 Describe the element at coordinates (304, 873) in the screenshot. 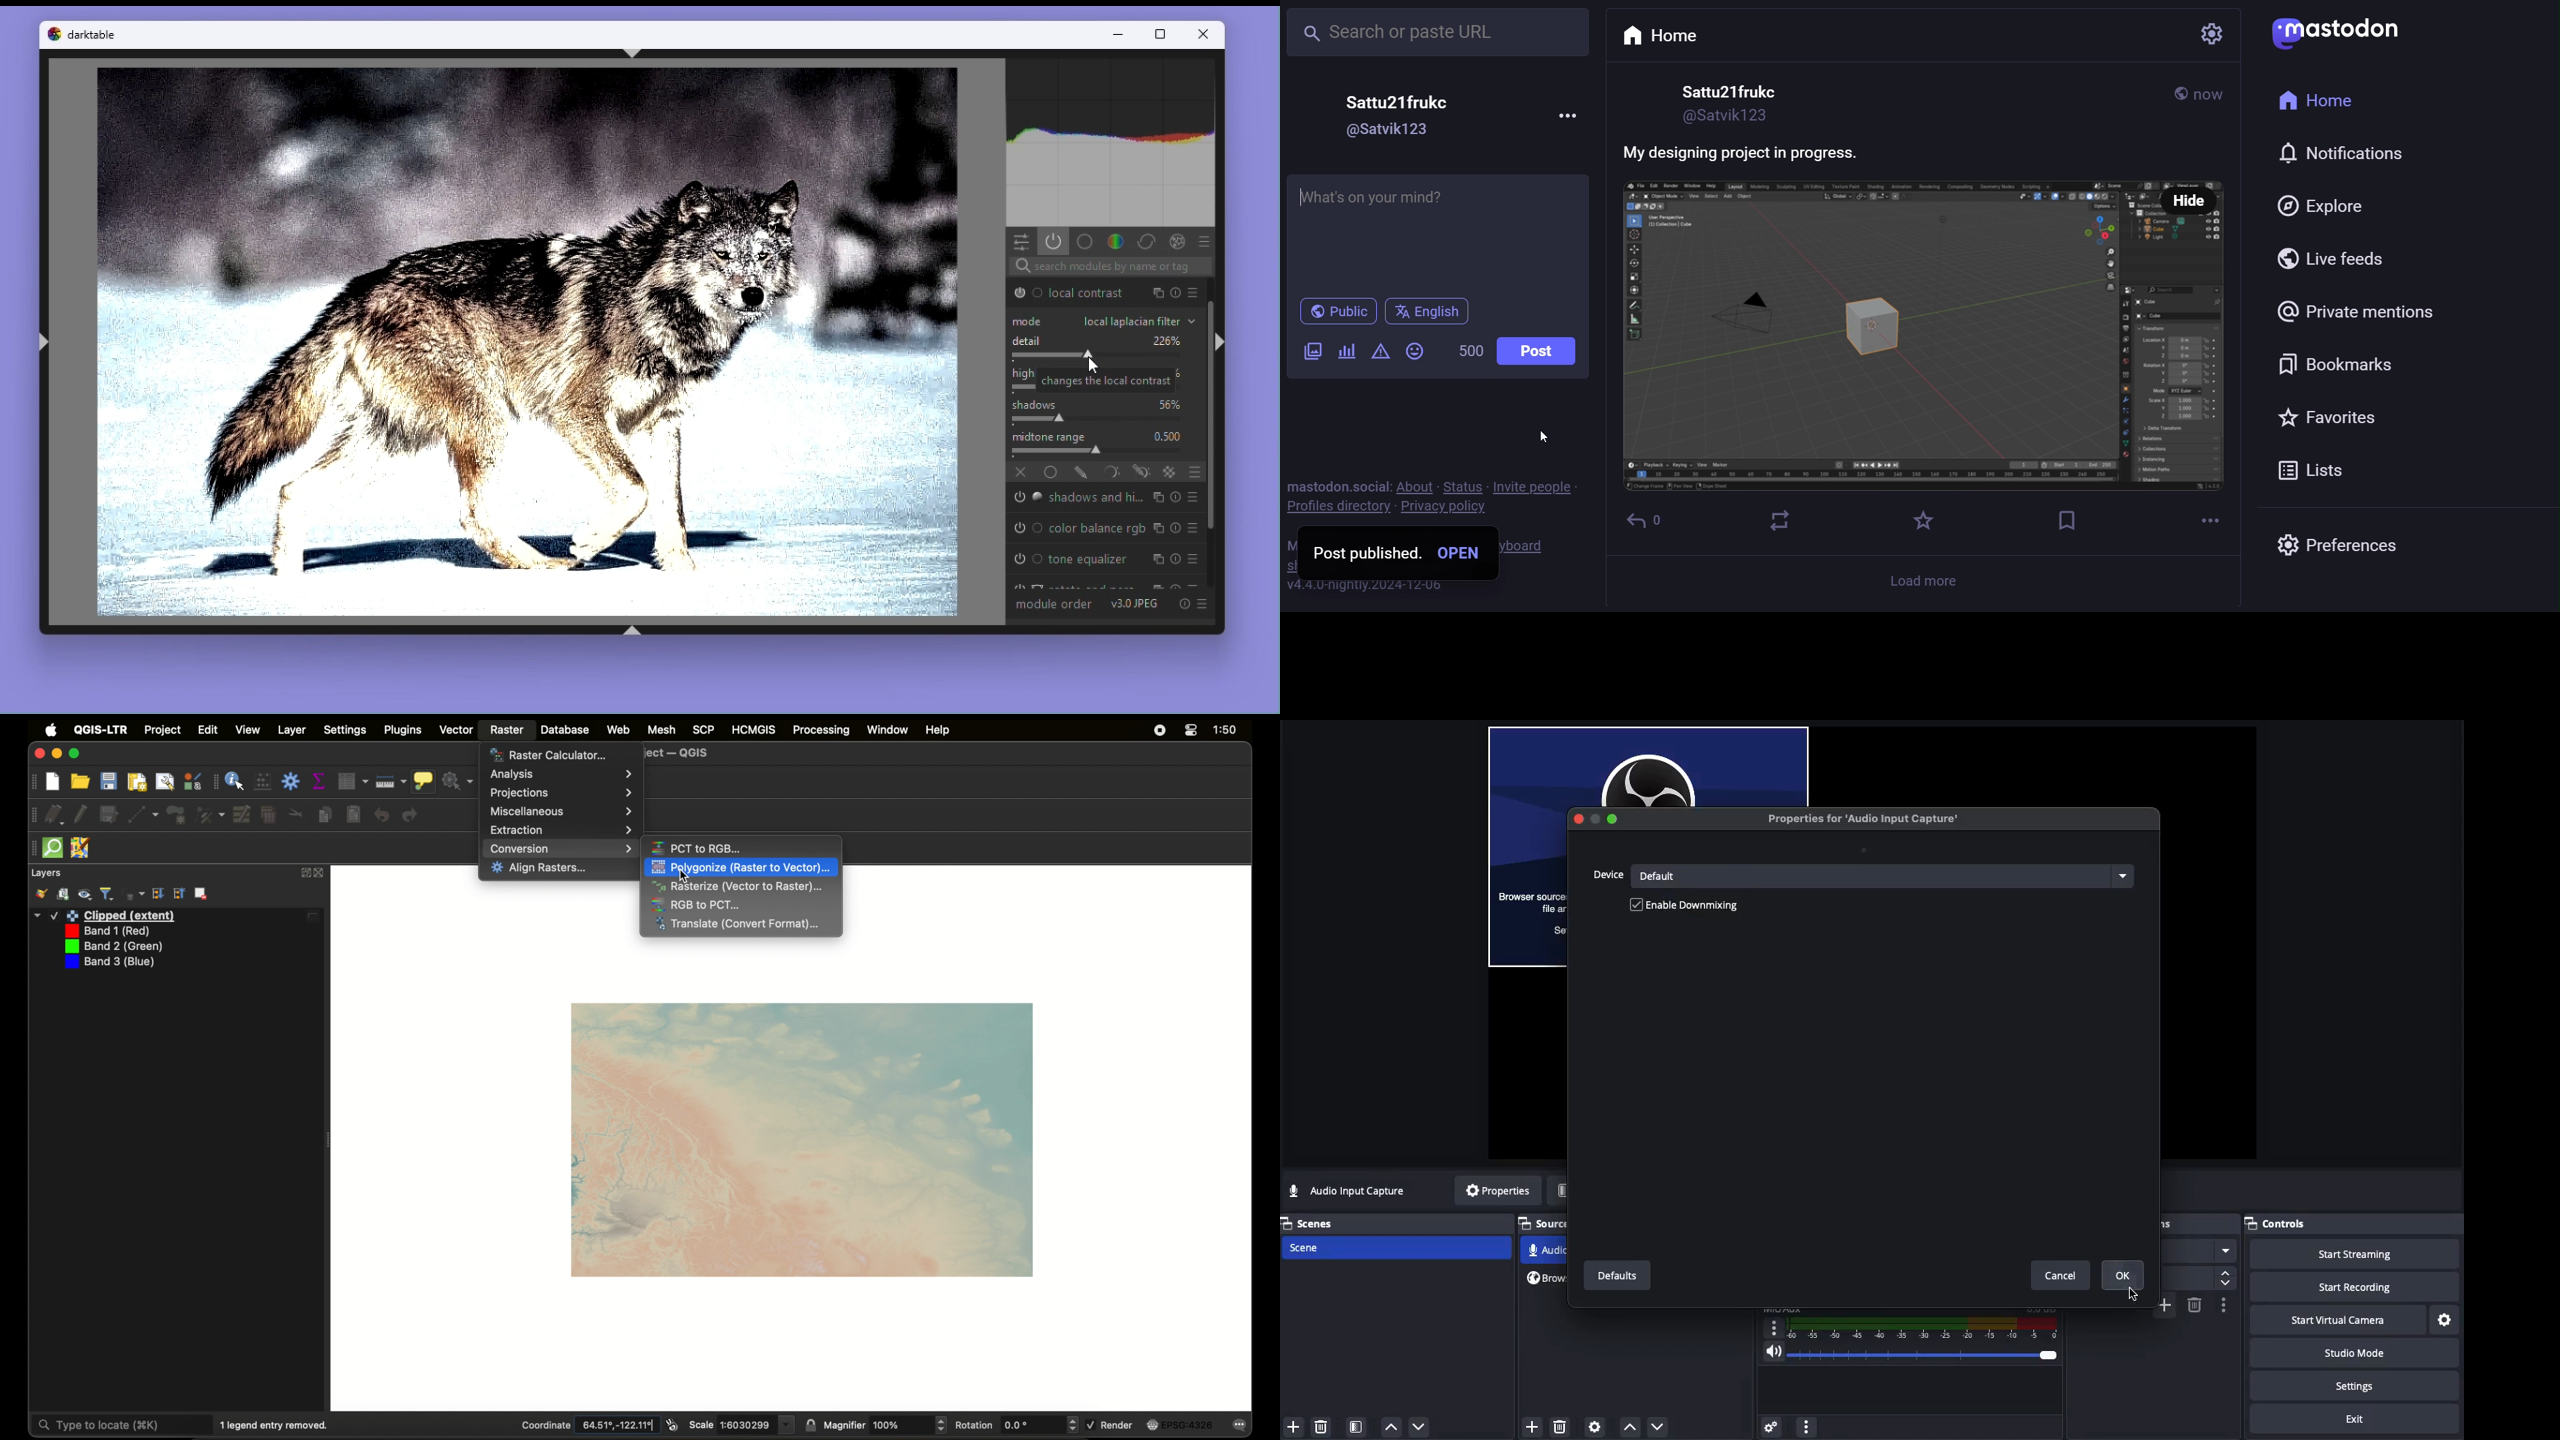

I see `expand` at that location.